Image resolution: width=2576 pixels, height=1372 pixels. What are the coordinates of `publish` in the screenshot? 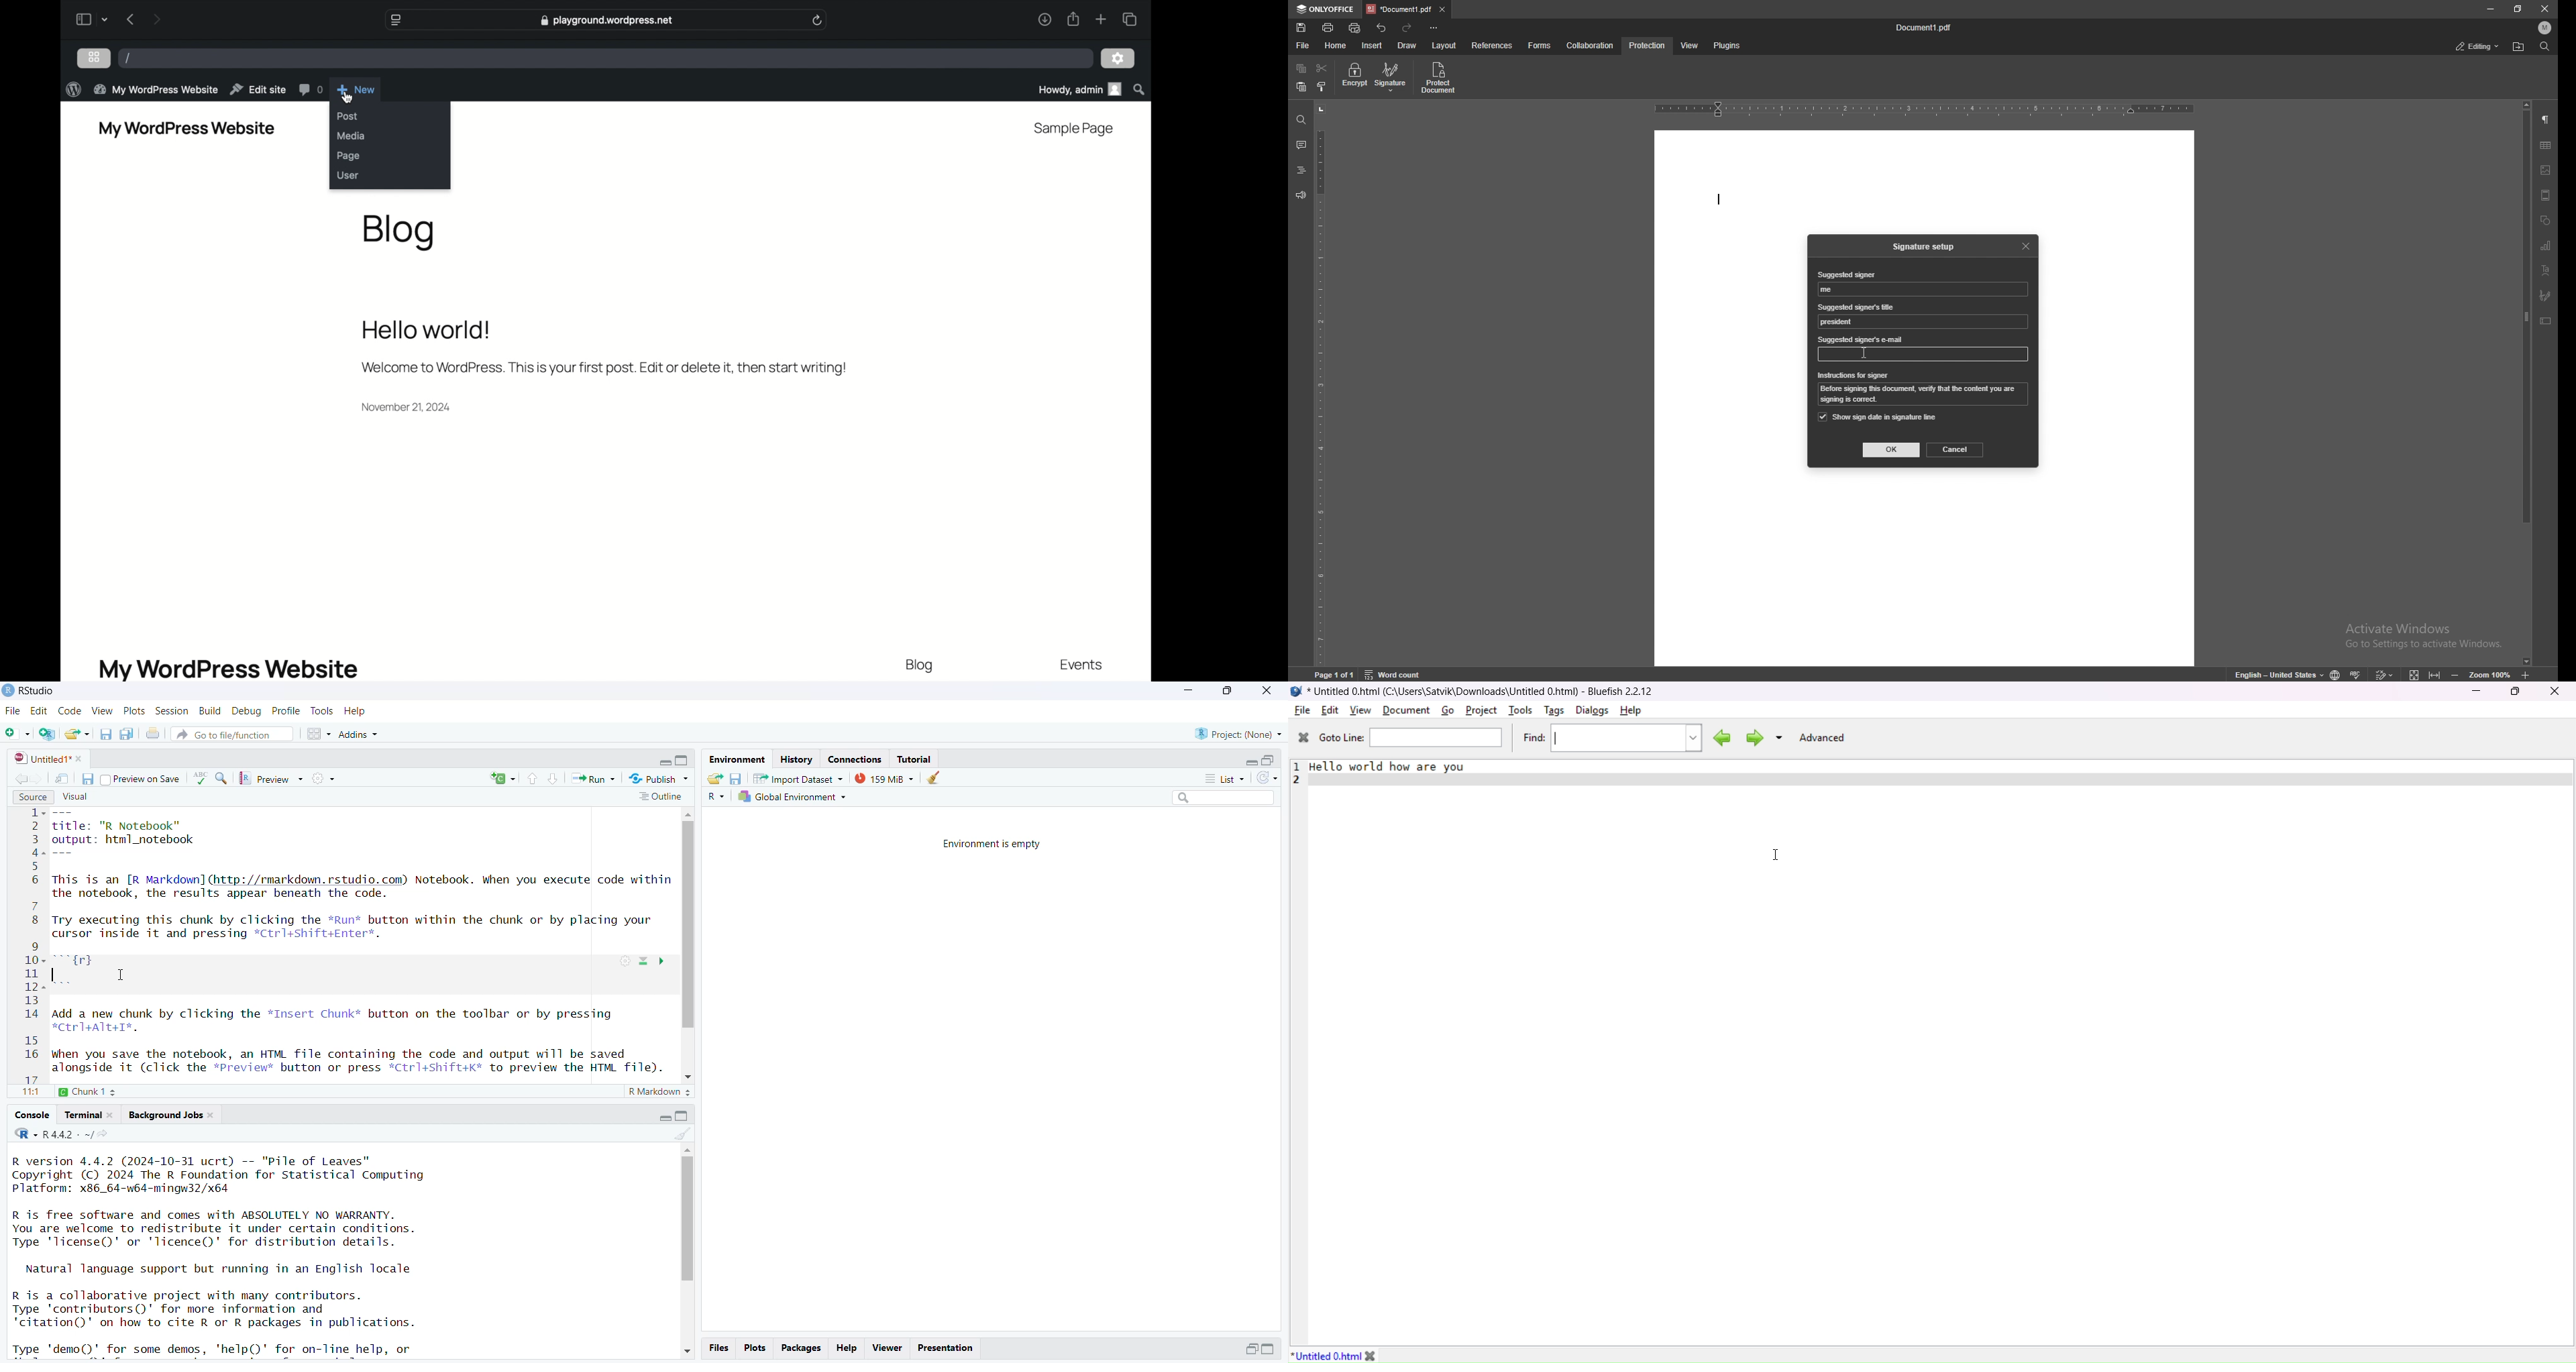 It's located at (657, 778).